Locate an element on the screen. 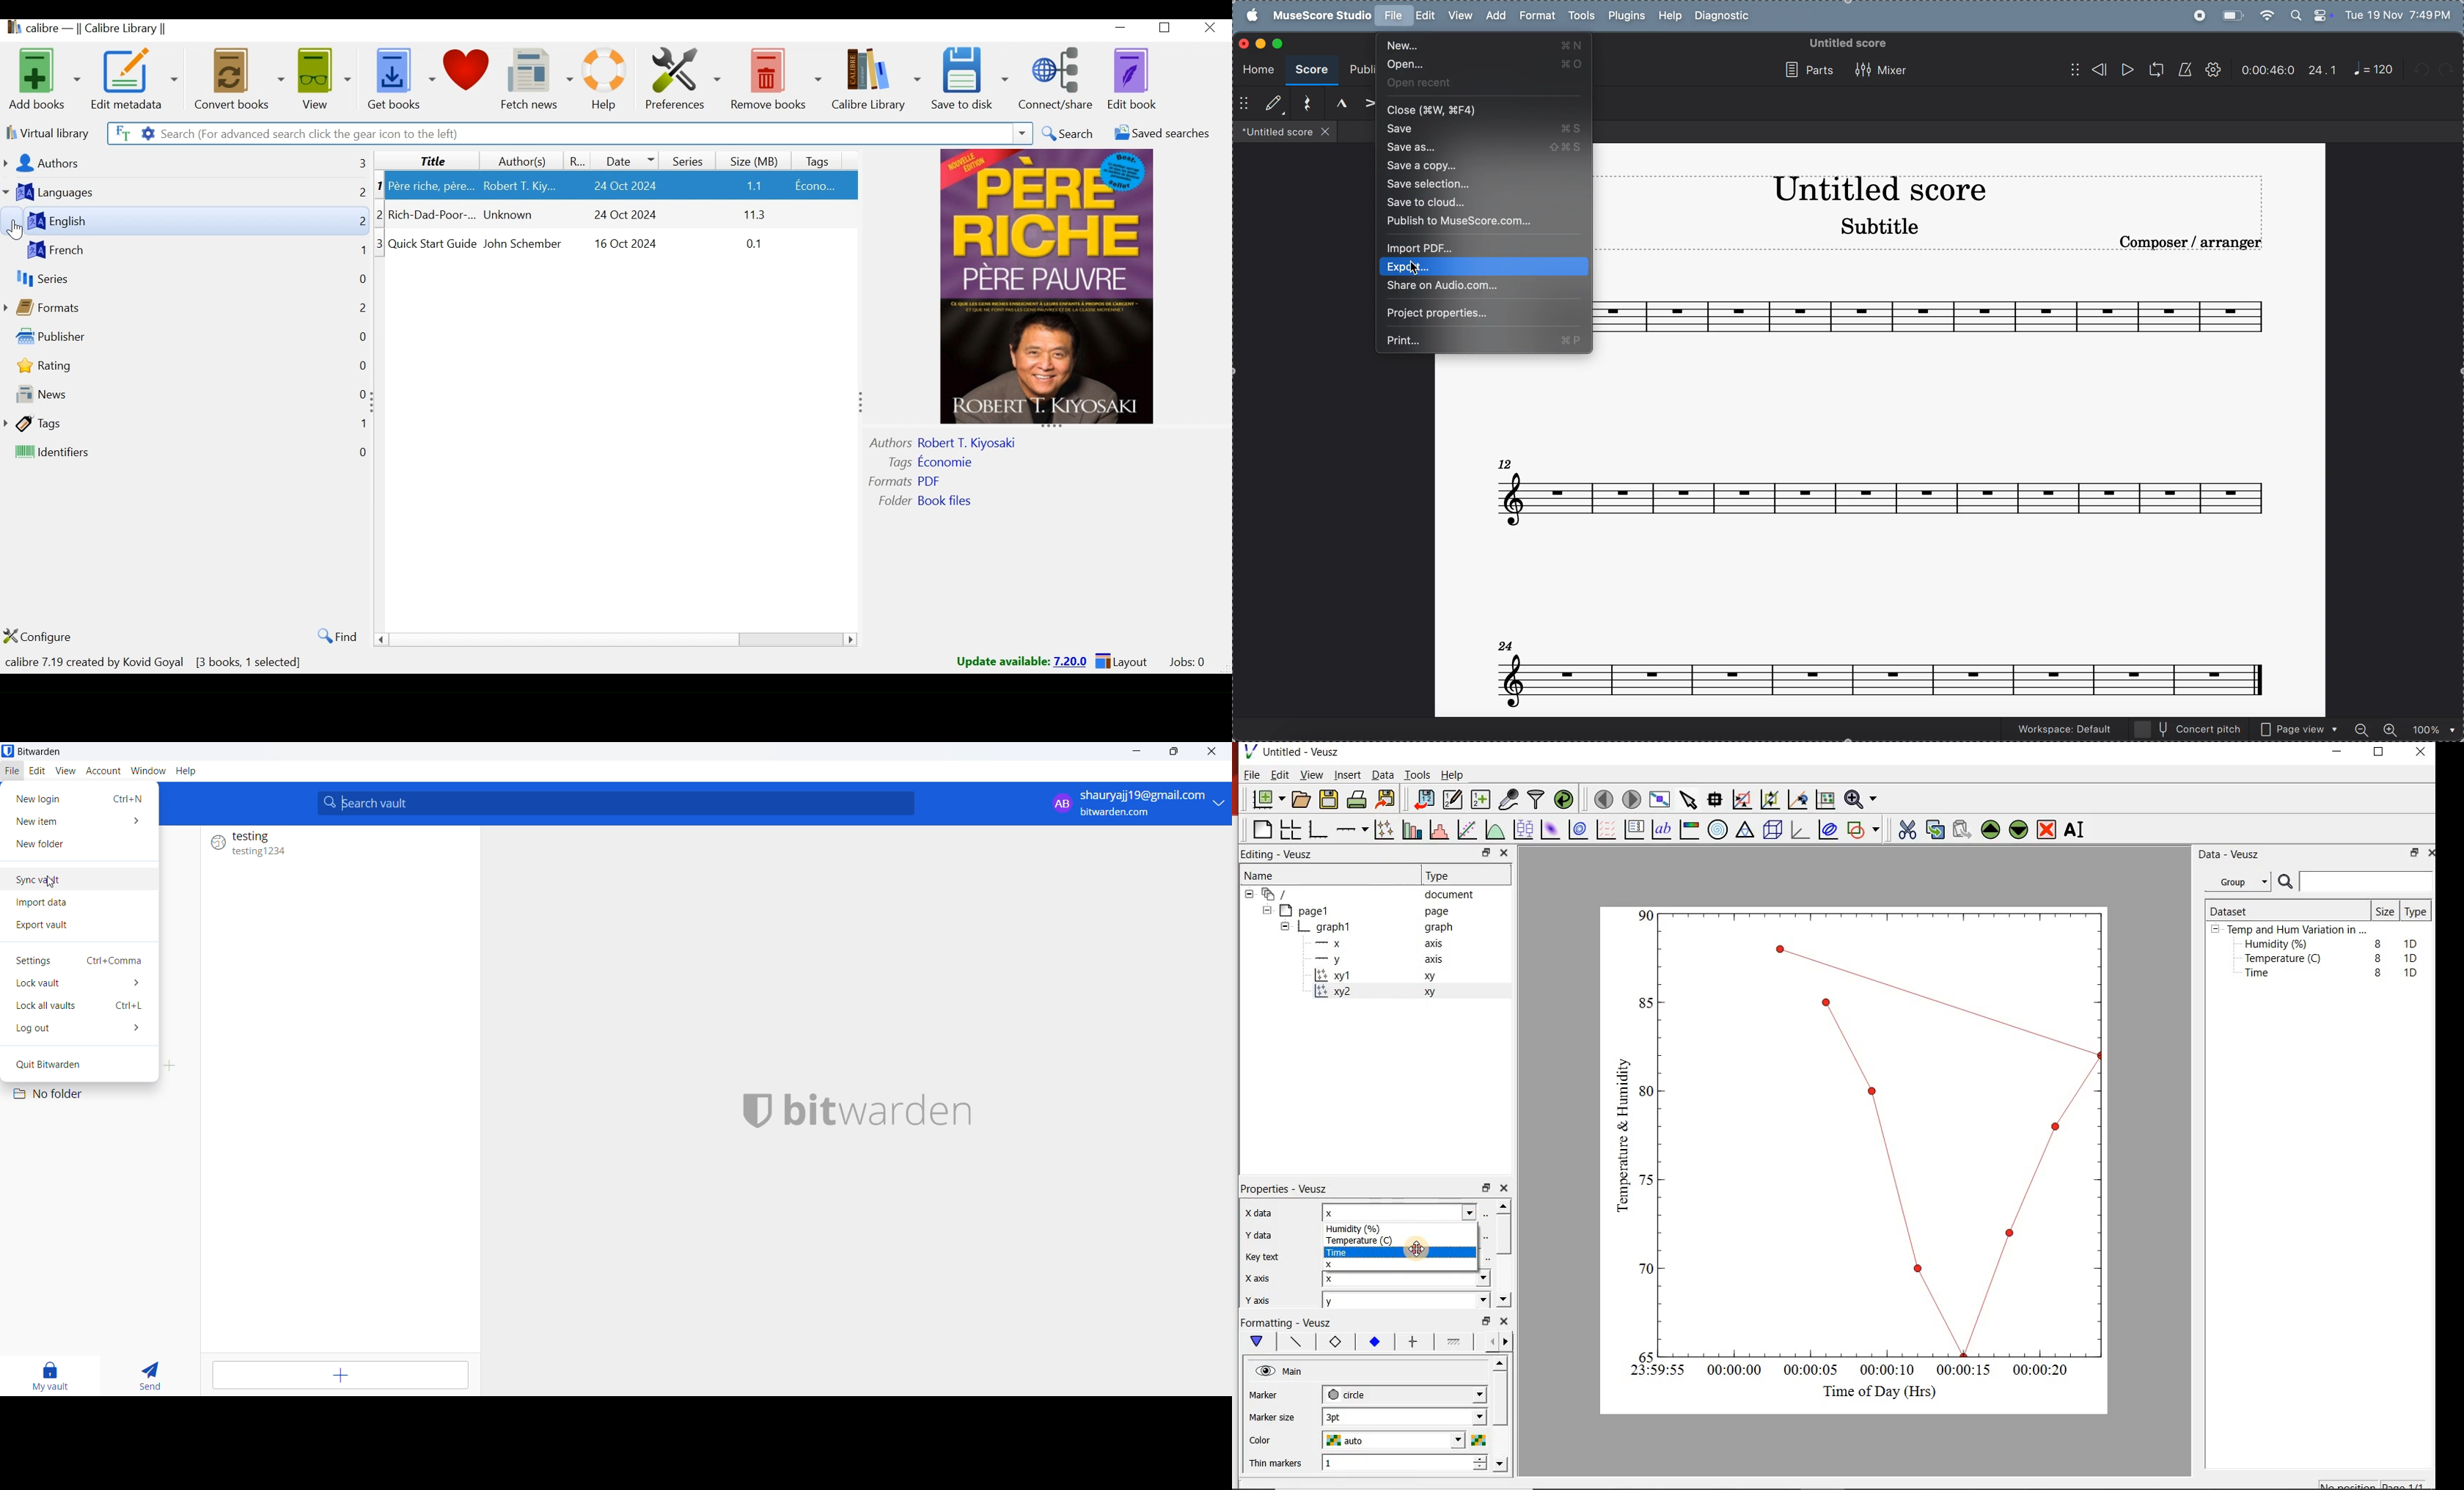 Image resolution: width=2464 pixels, height=1512 pixels. account is located at coordinates (101, 772).